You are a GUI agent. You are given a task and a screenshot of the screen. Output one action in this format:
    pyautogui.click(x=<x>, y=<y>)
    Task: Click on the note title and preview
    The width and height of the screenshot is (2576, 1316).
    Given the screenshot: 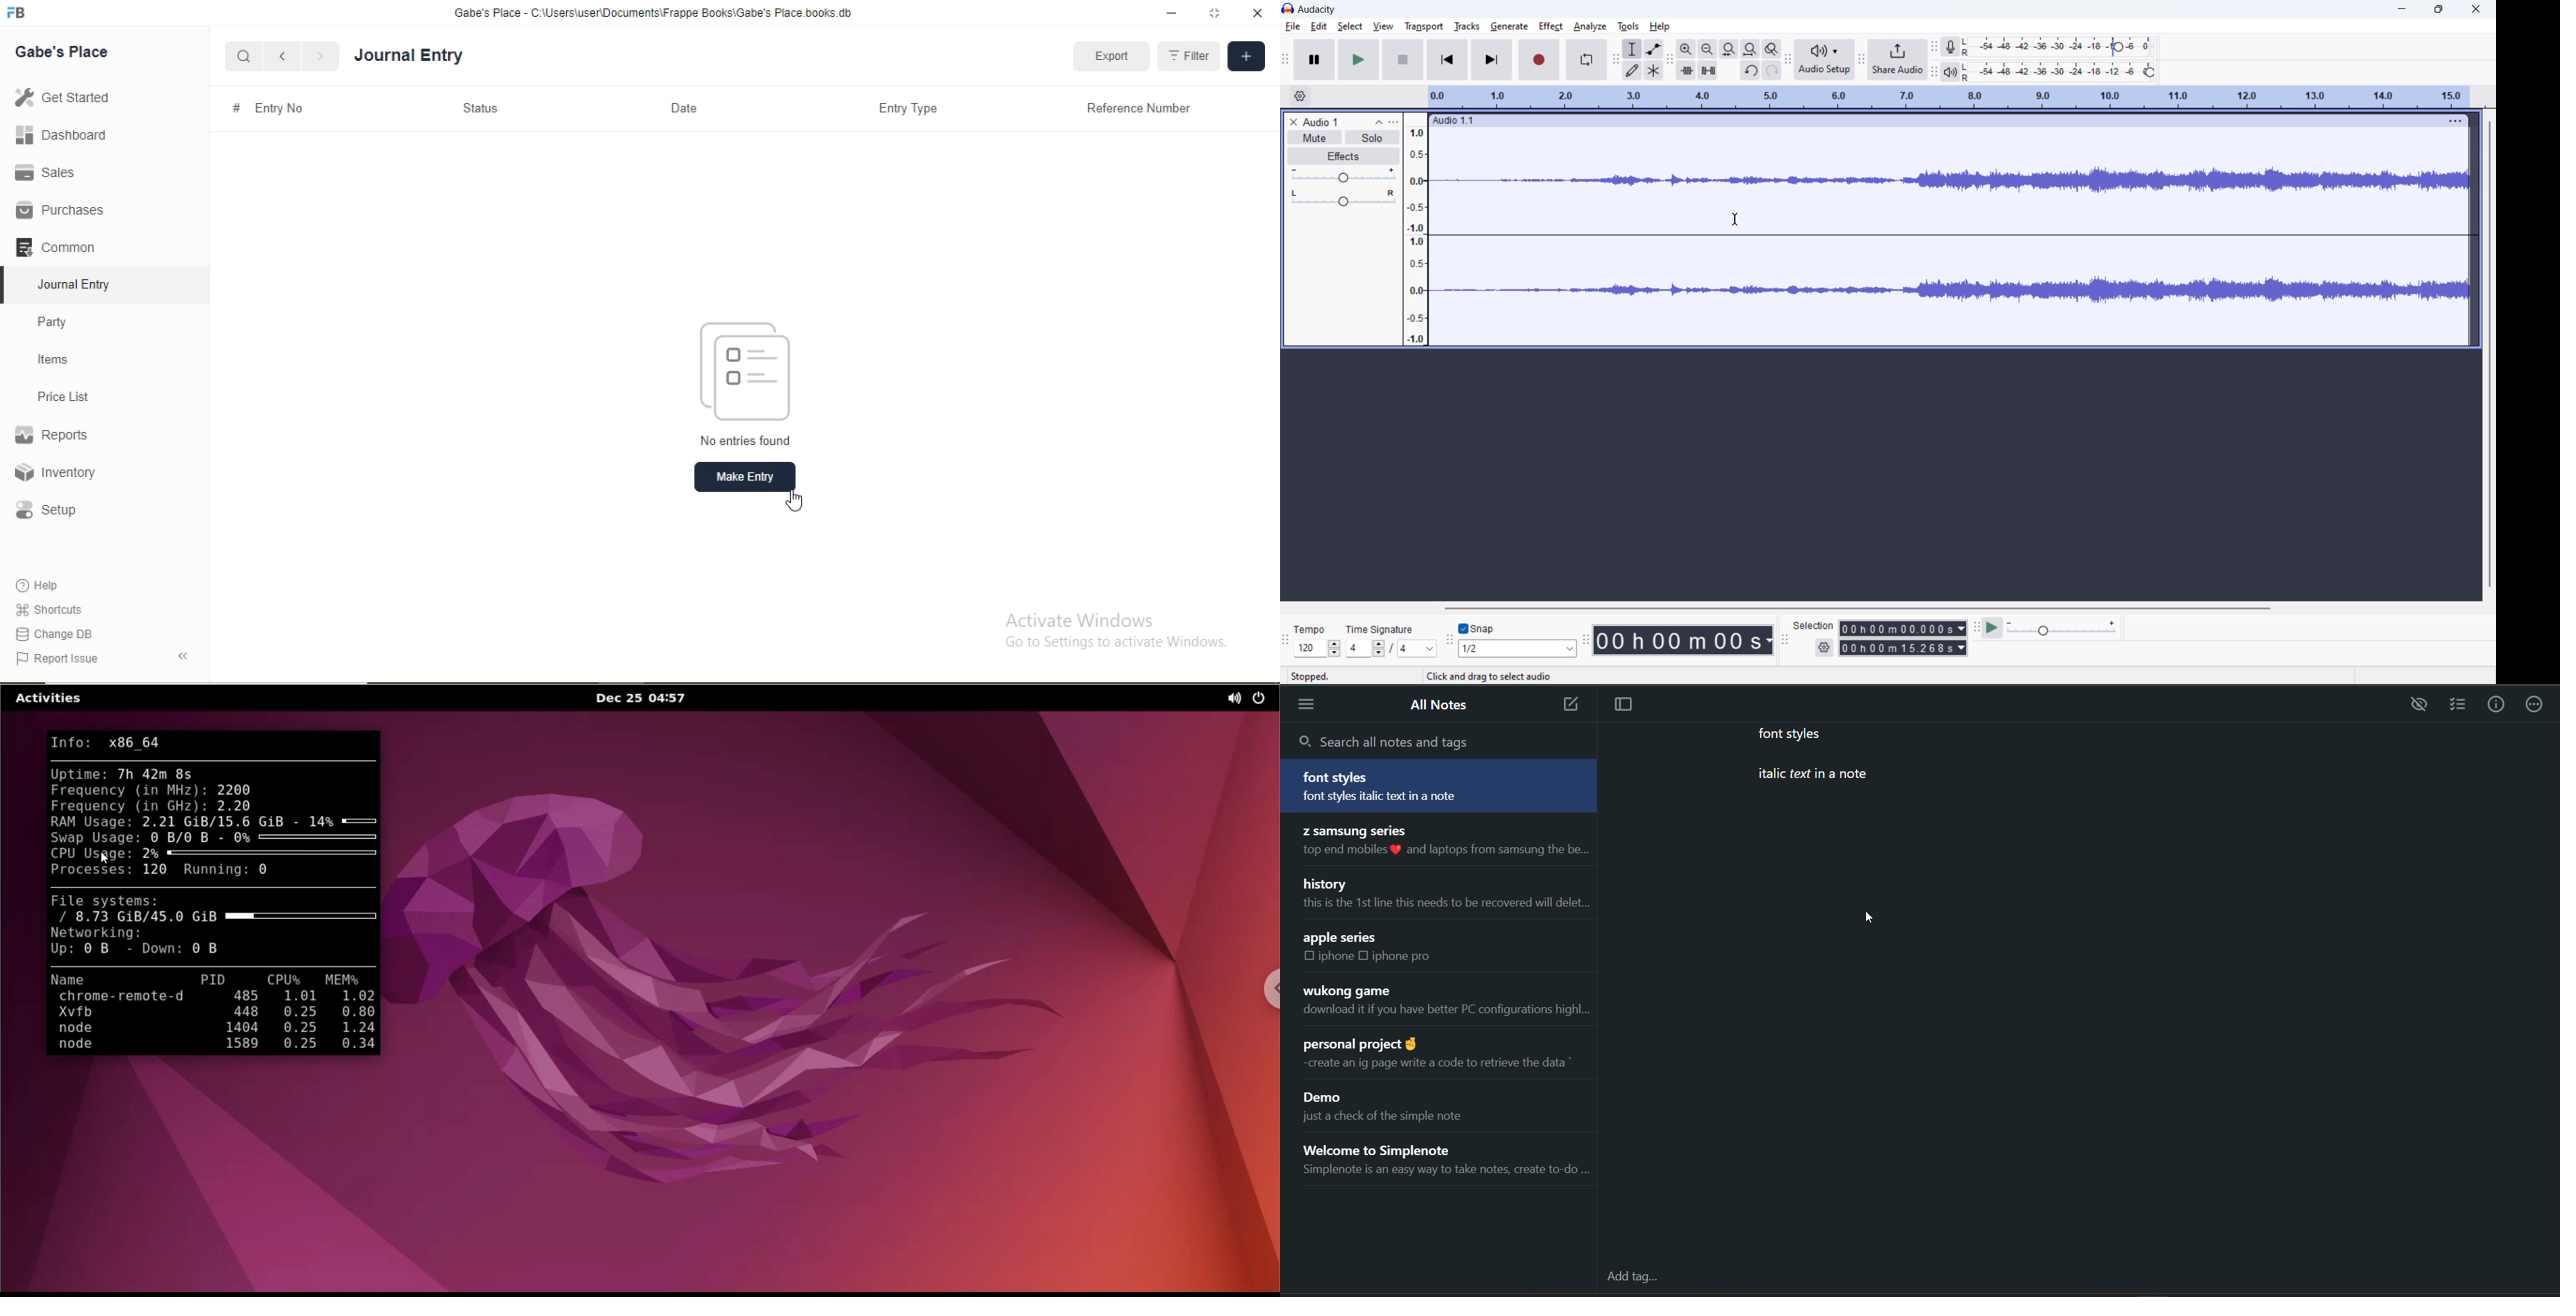 What is the action you would take?
    pyautogui.click(x=1391, y=951)
    